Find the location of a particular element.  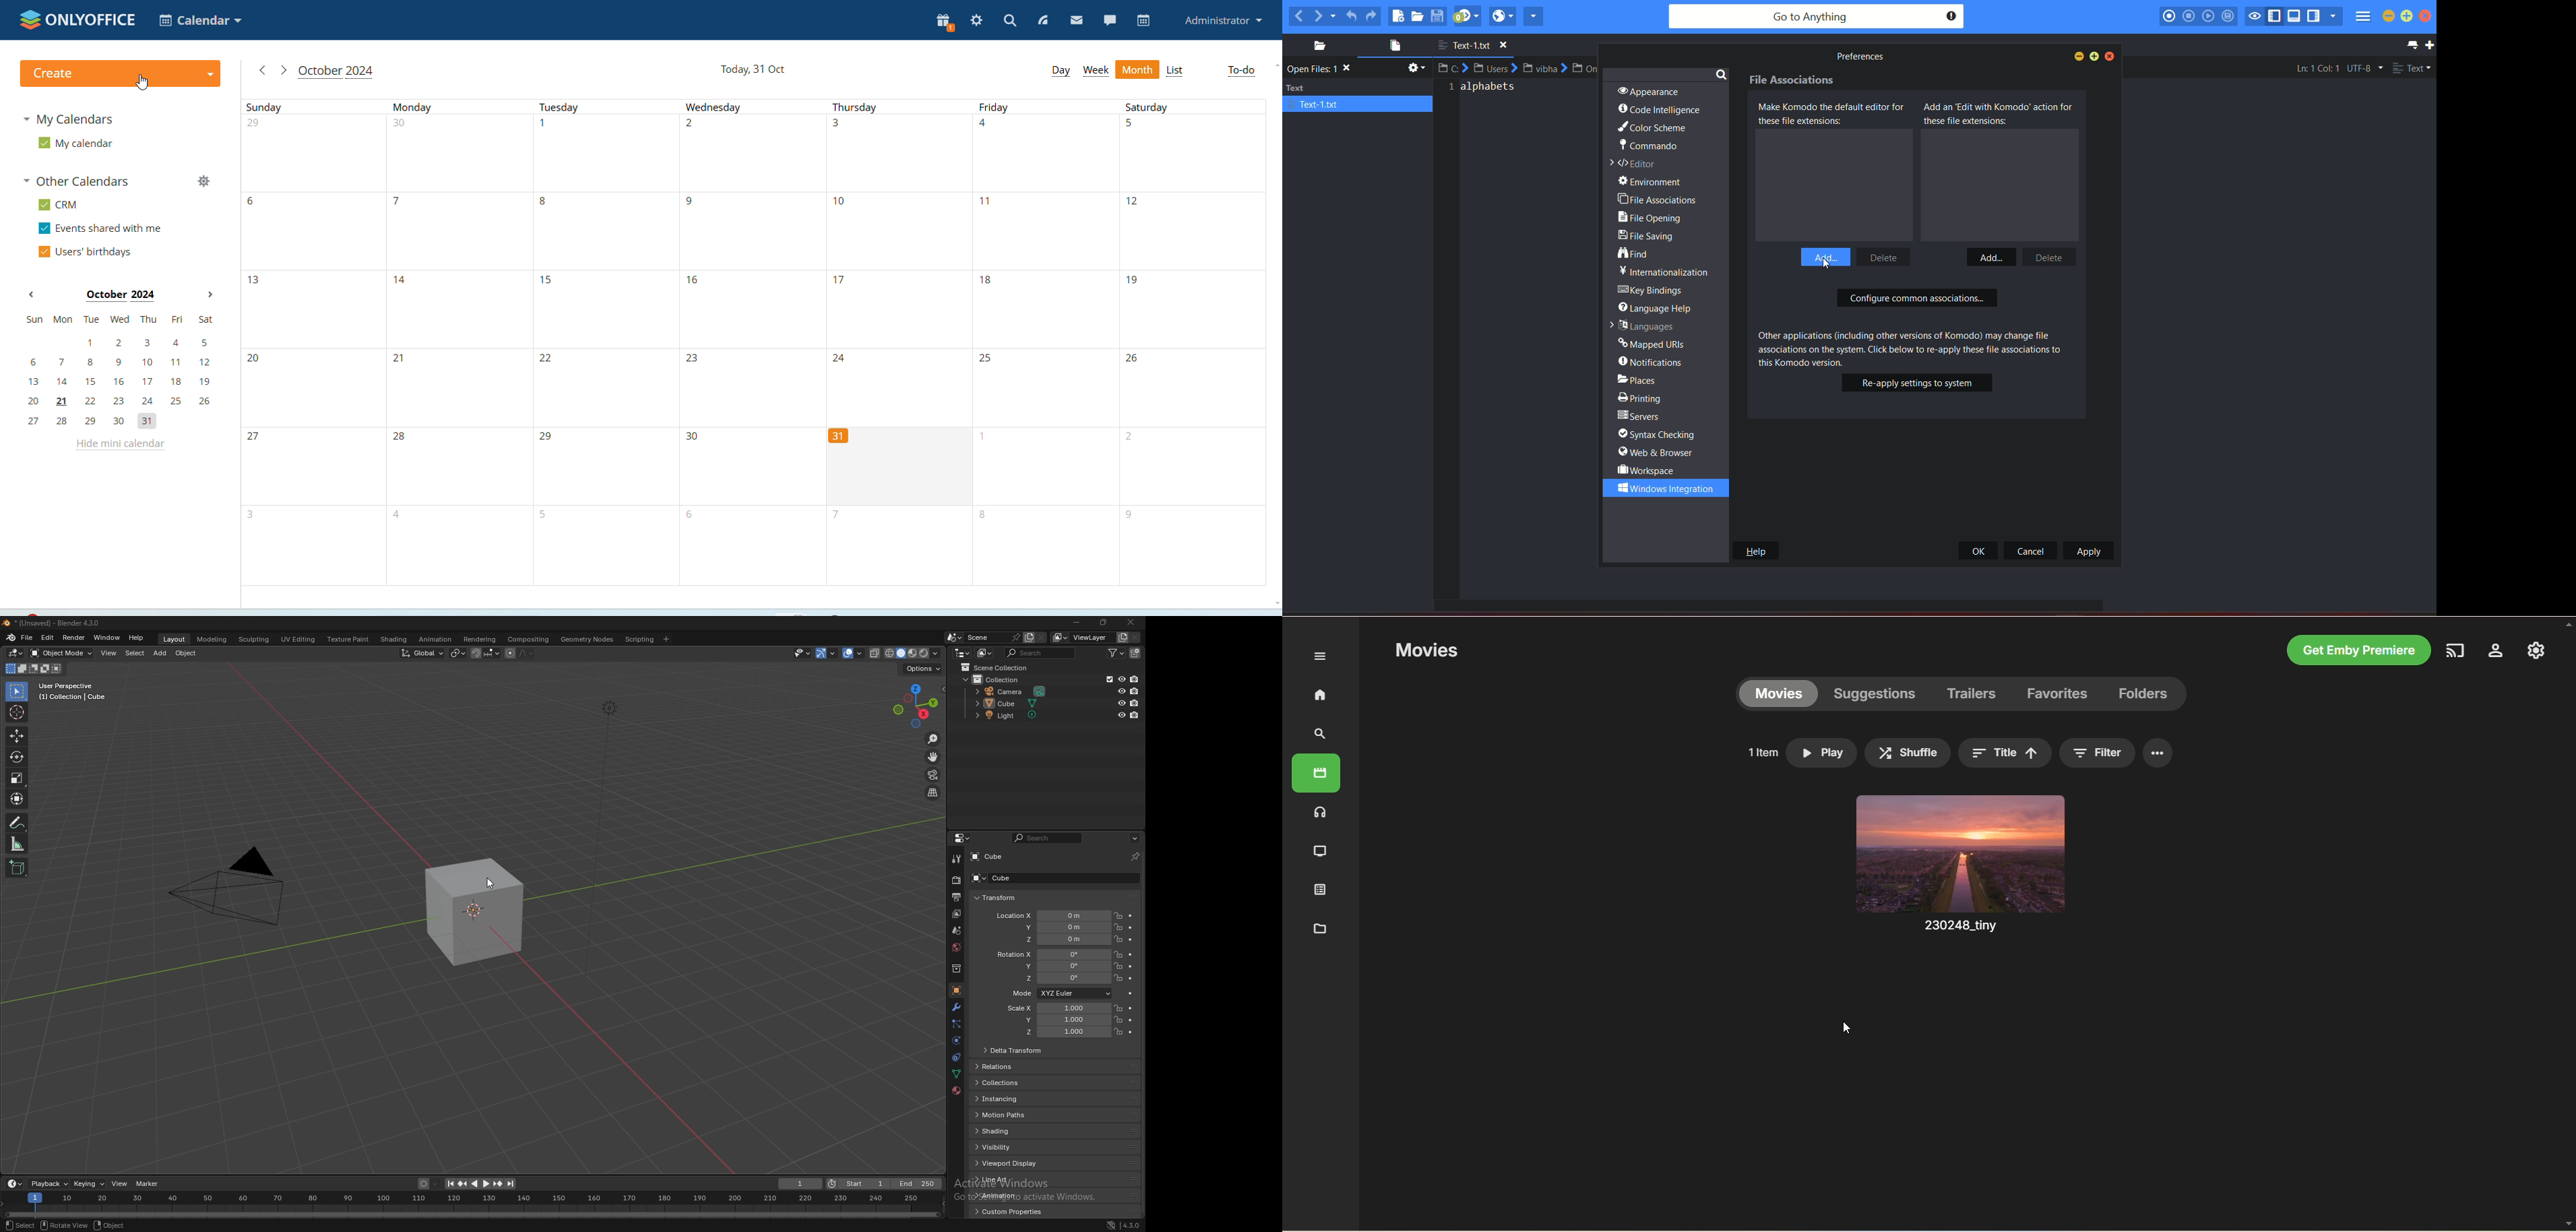

Make komodo the default is located at coordinates (1835, 114).